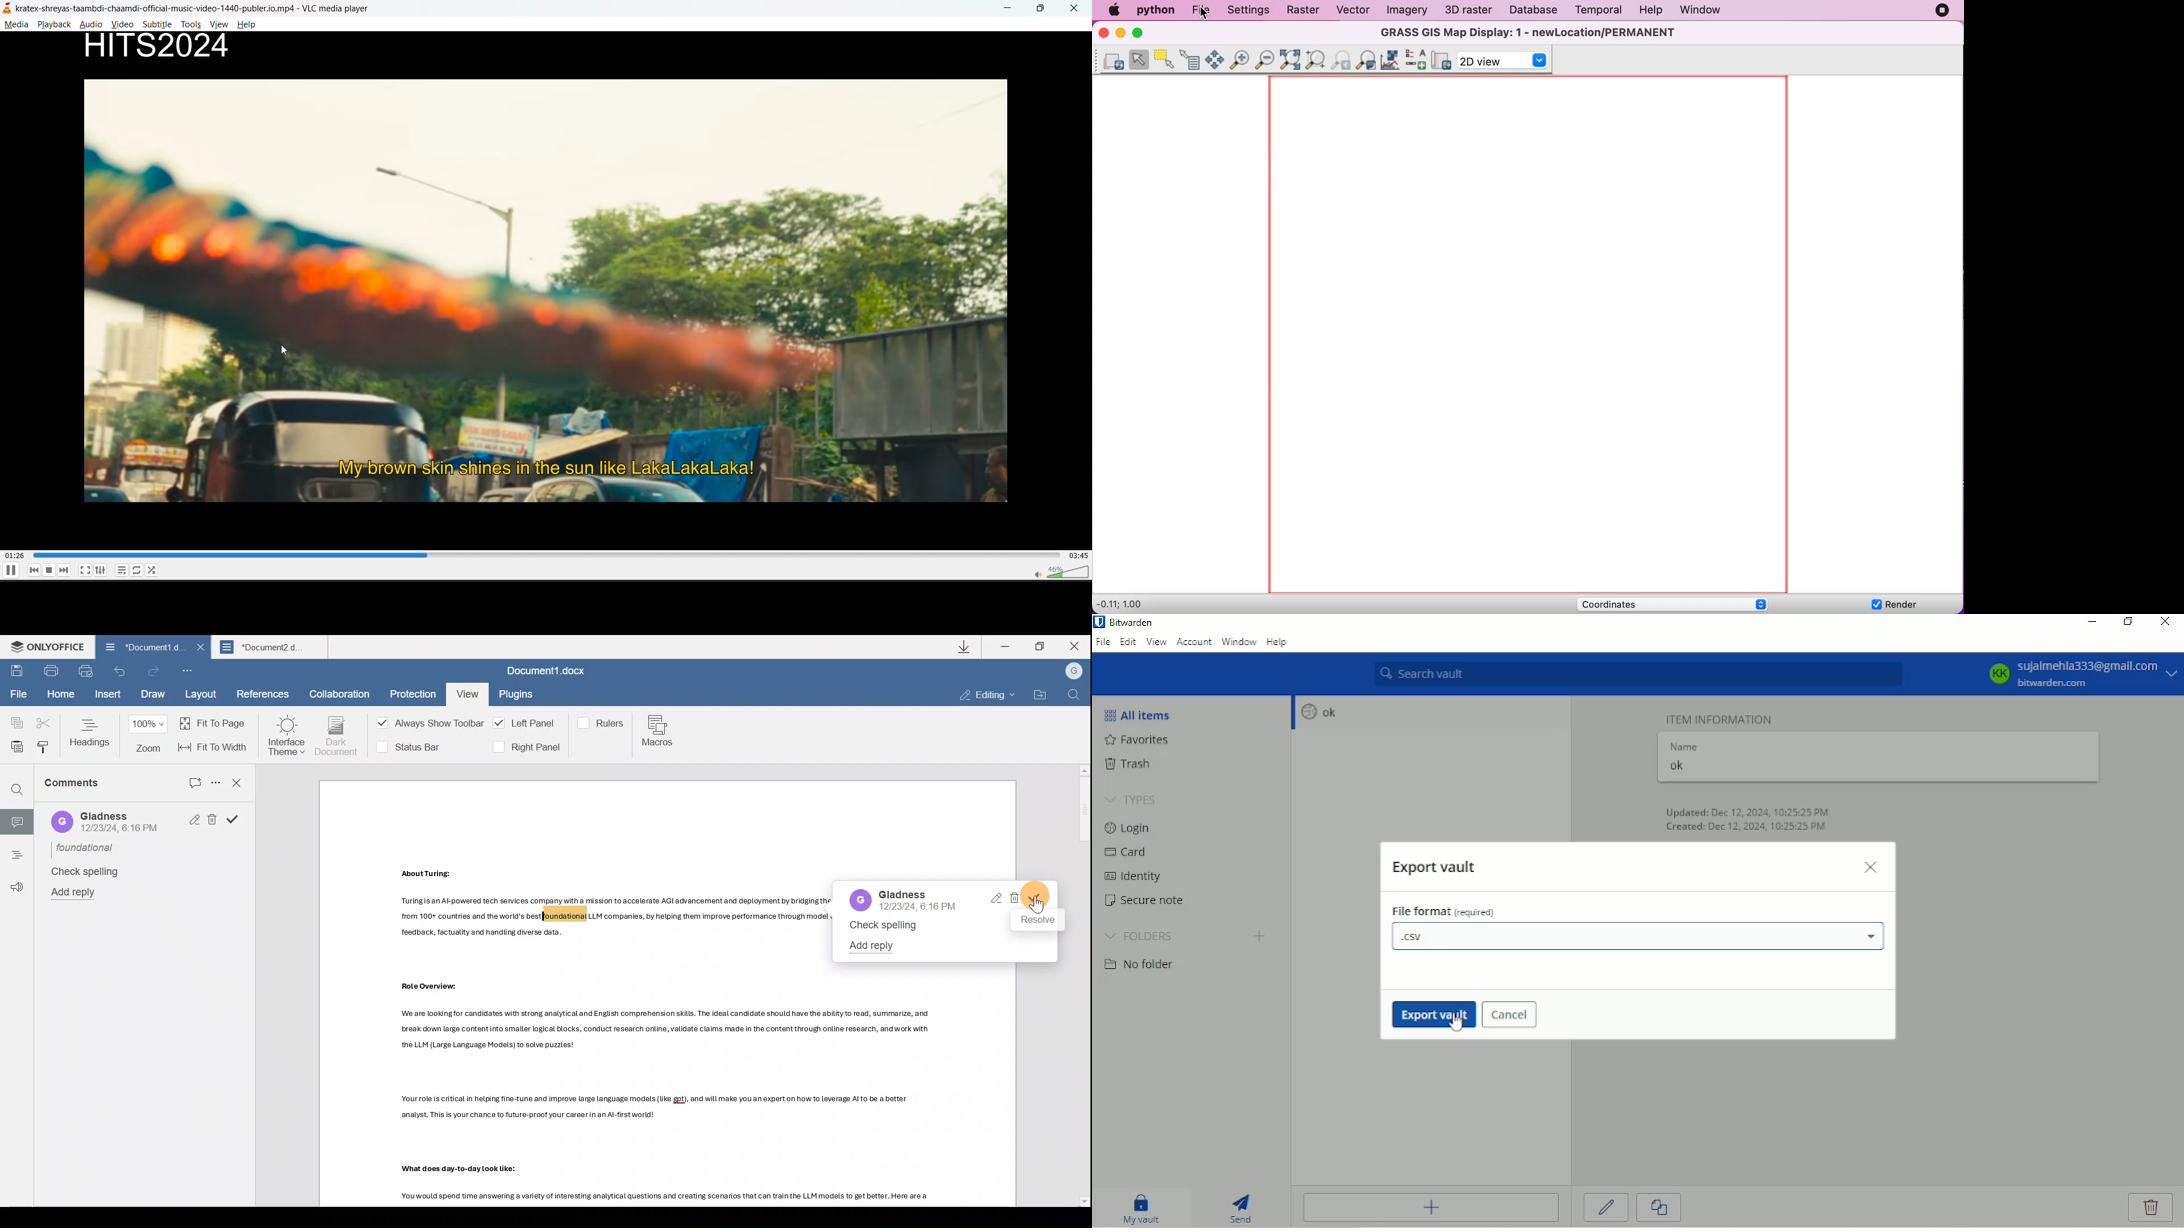 This screenshot has height=1232, width=2184. What do you see at coordinates (106, 696) in the screenshot?
I see `Insert` at bounding box center [106, 696].